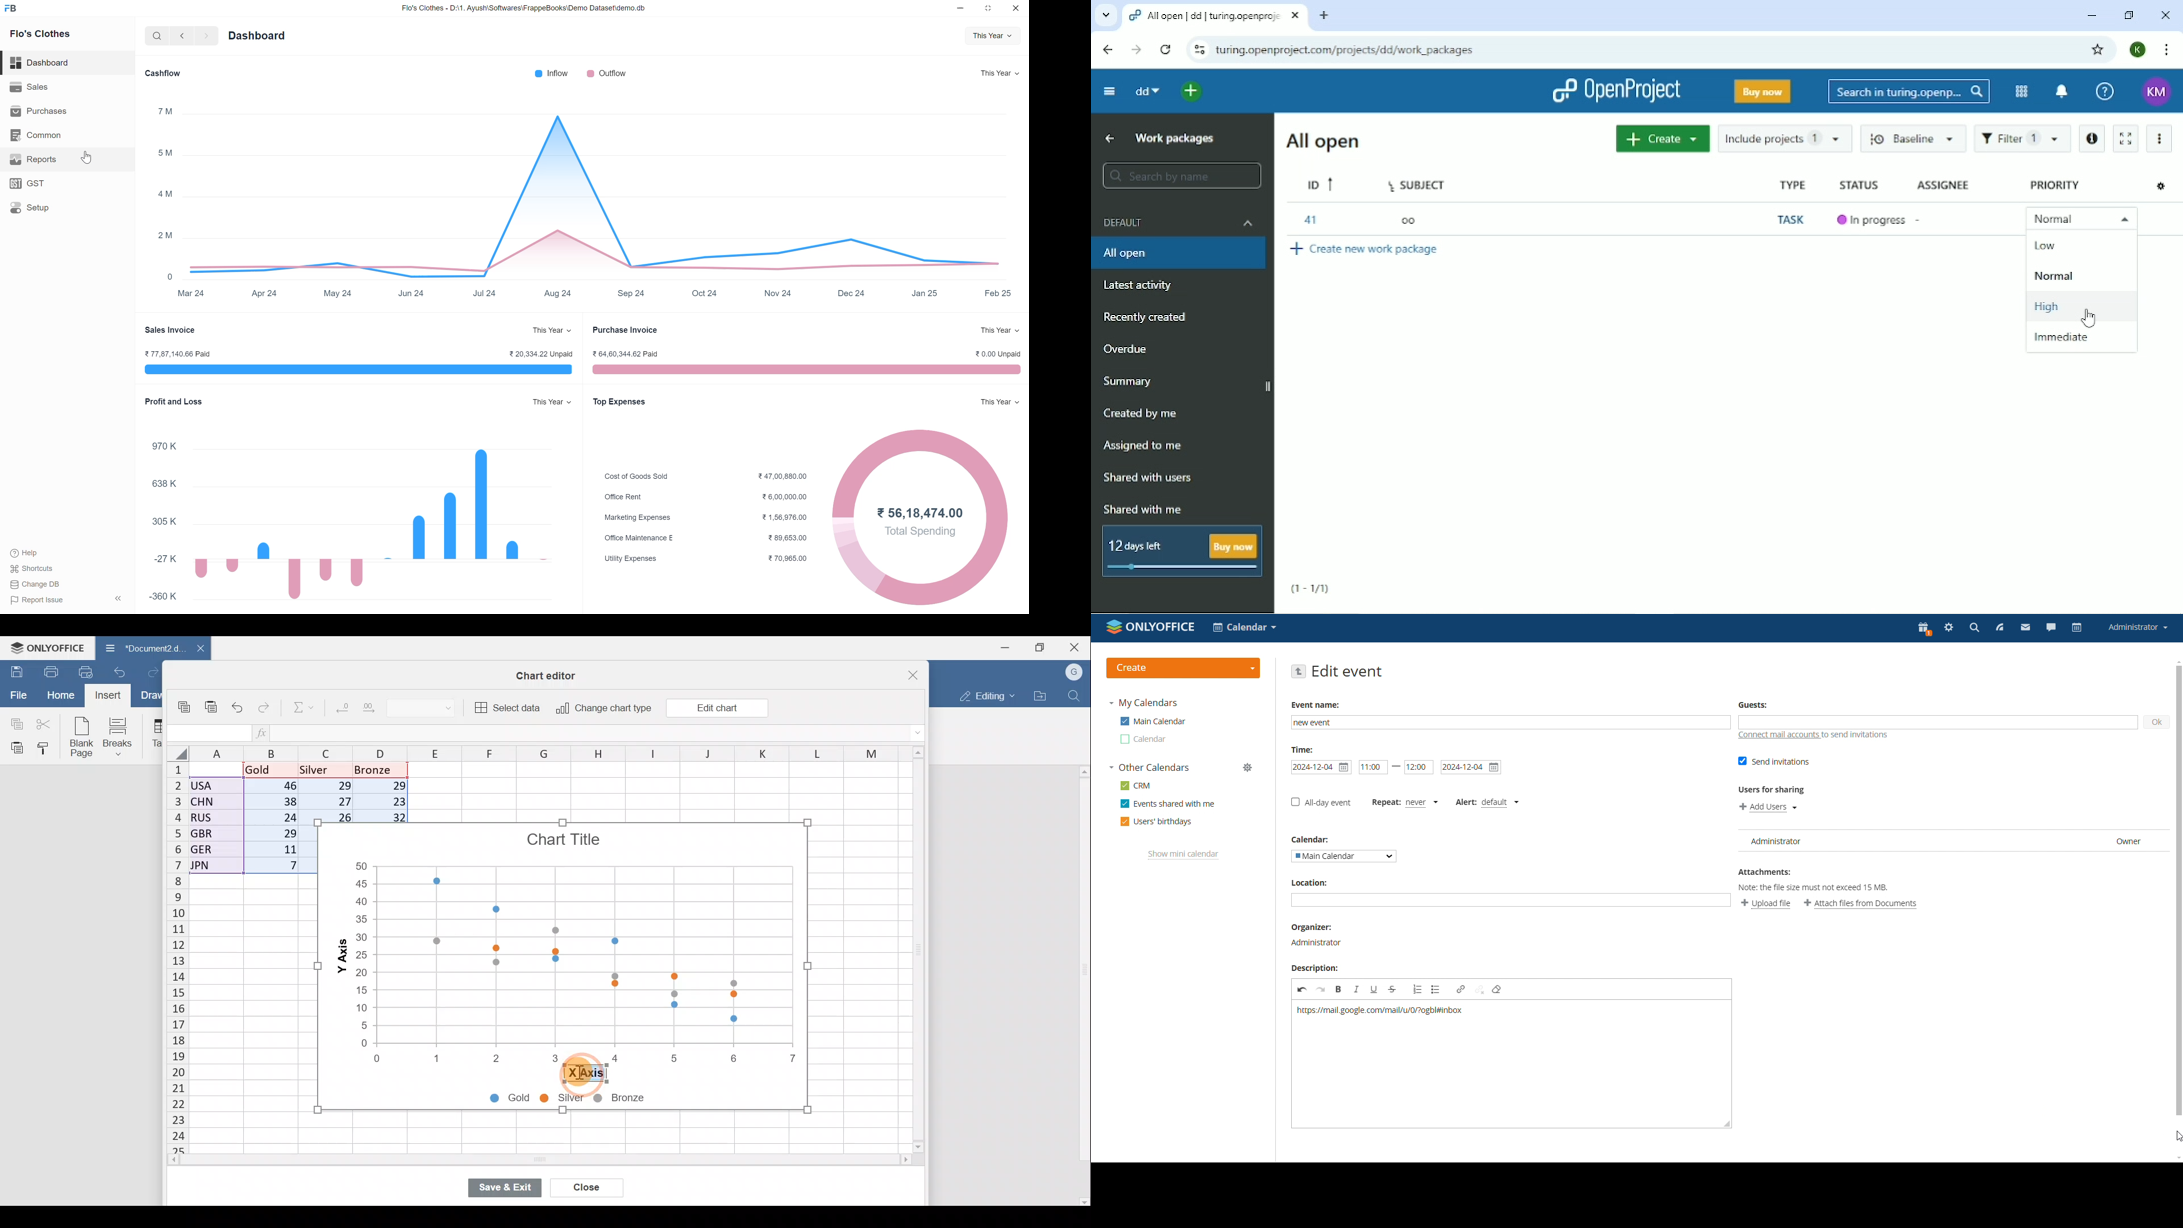 This screenshot has width=2184, height=1232. Describe the element at coordinates (924, 517) in the screenshot. I see `graph` at that location.